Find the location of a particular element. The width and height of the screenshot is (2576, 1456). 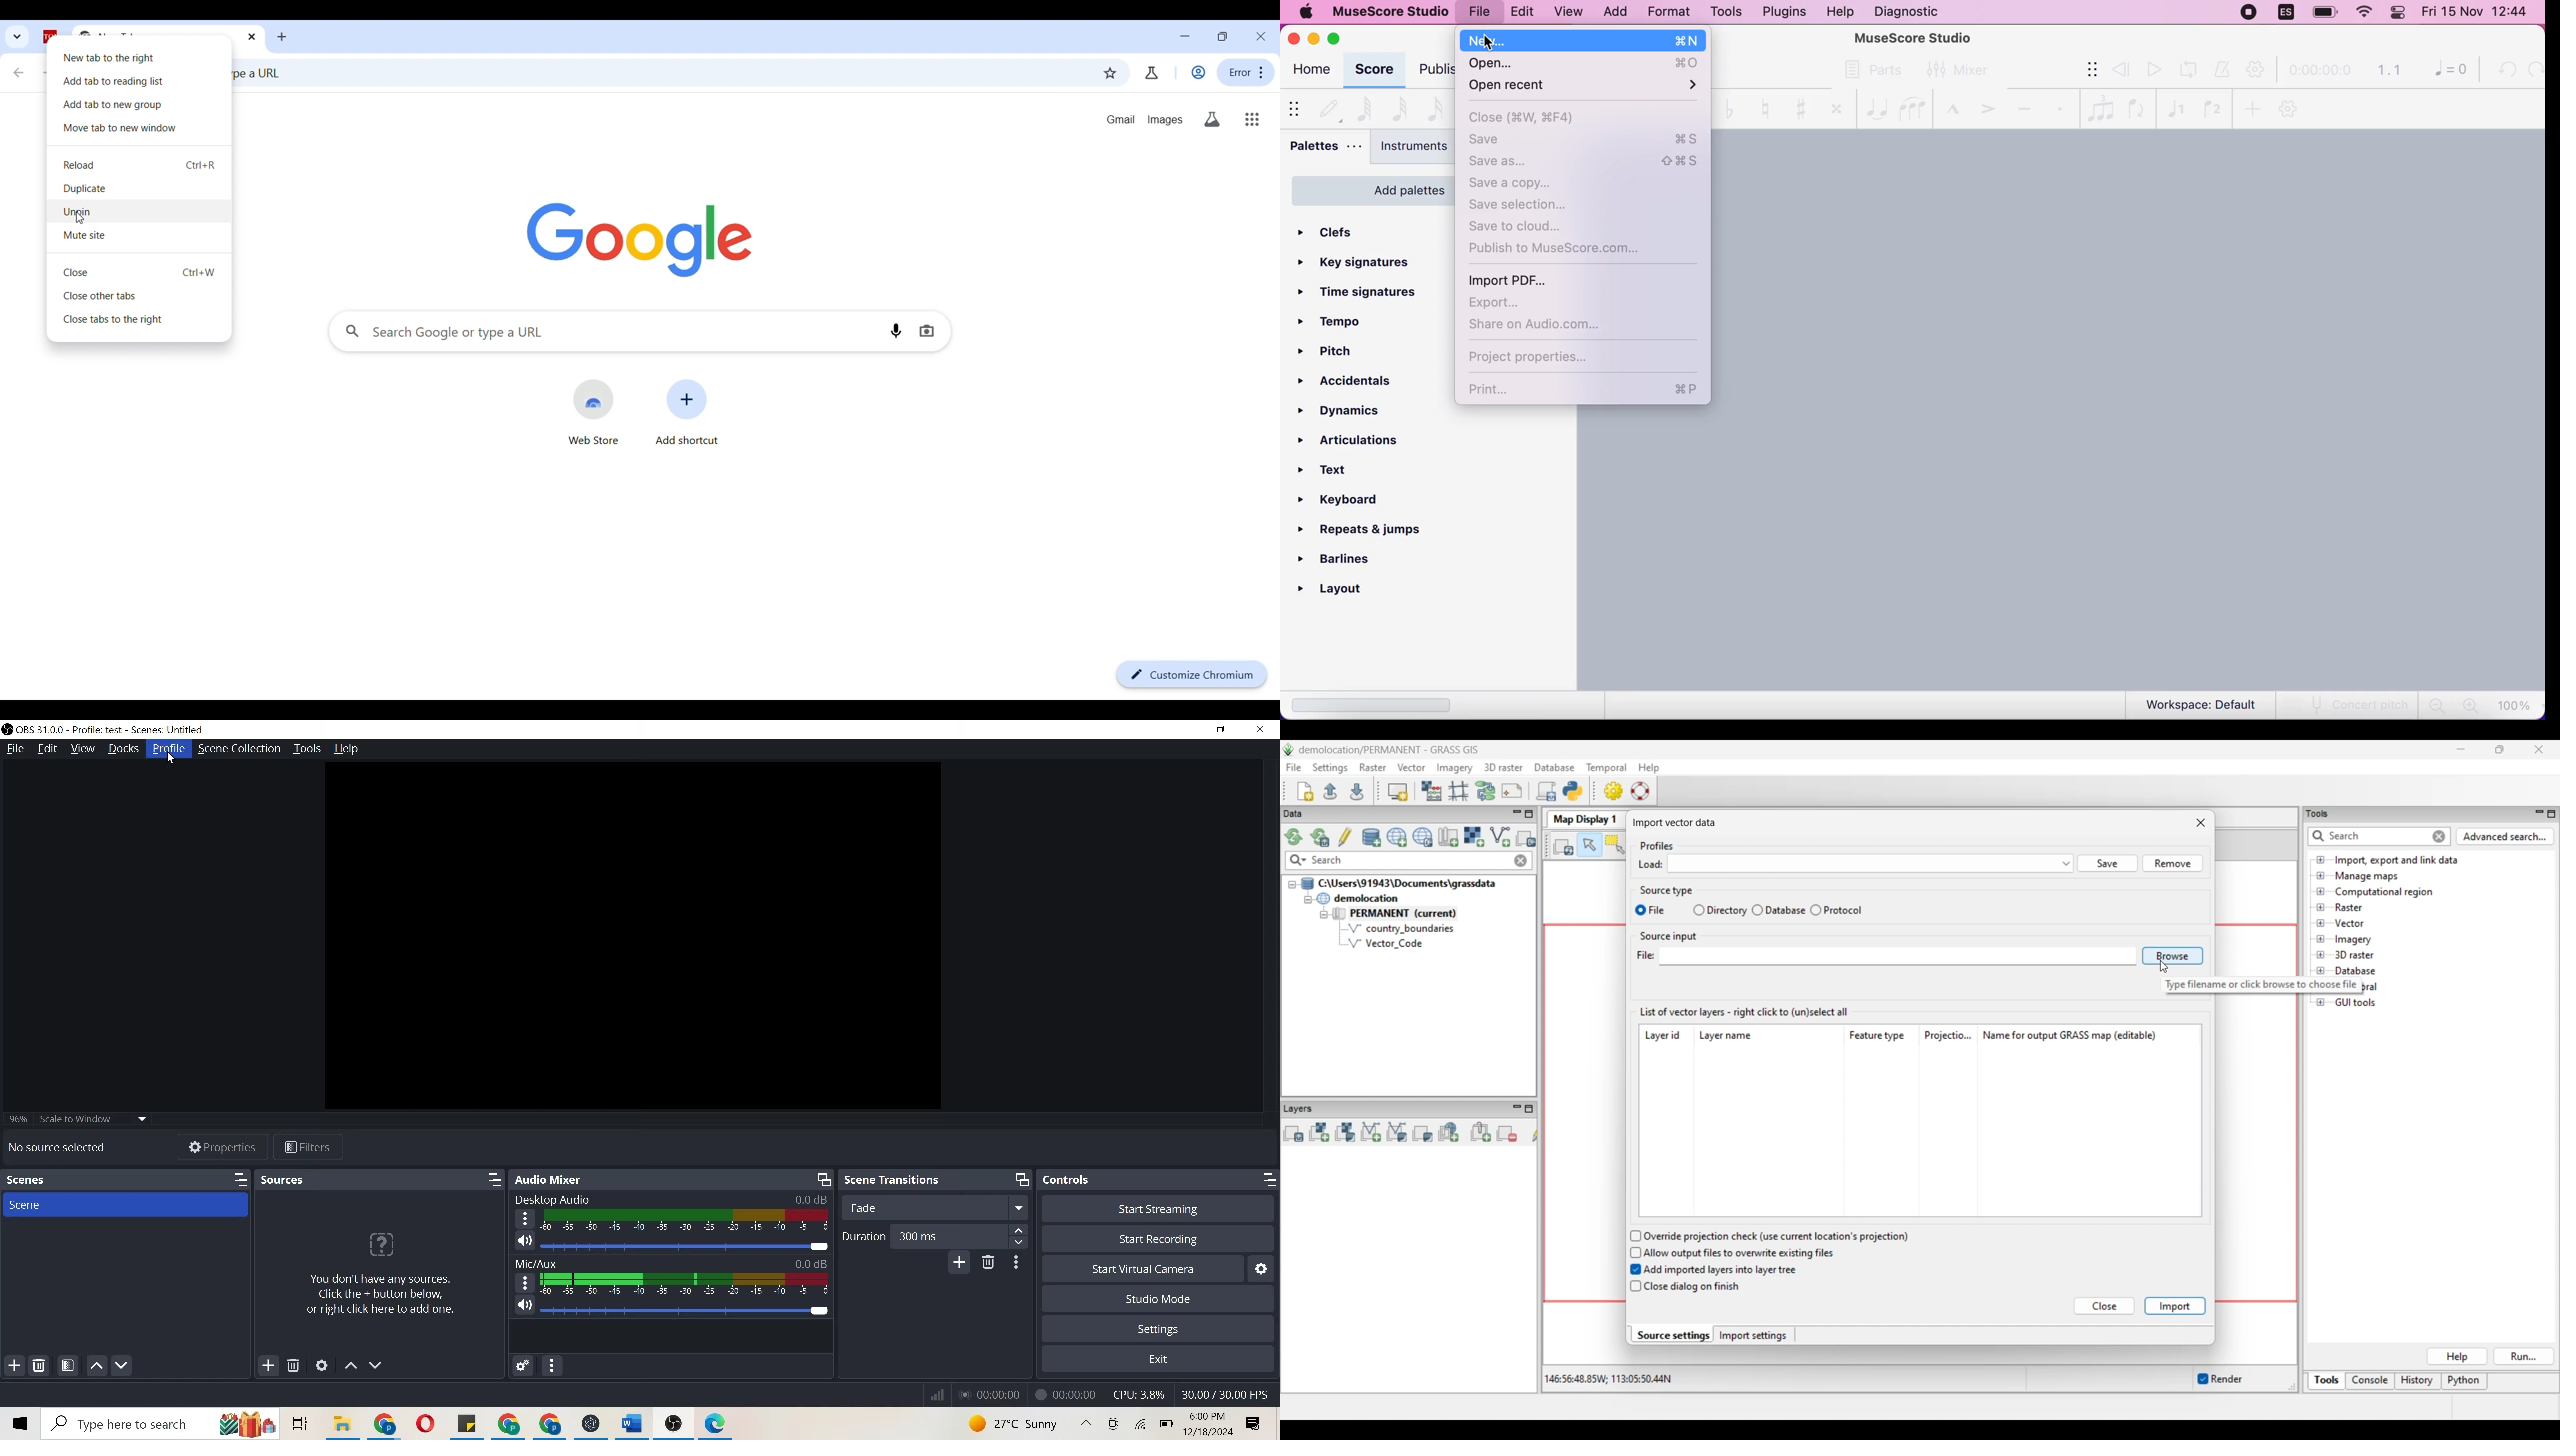

Customize Chromium browser is located at coordinates (1191, 675).